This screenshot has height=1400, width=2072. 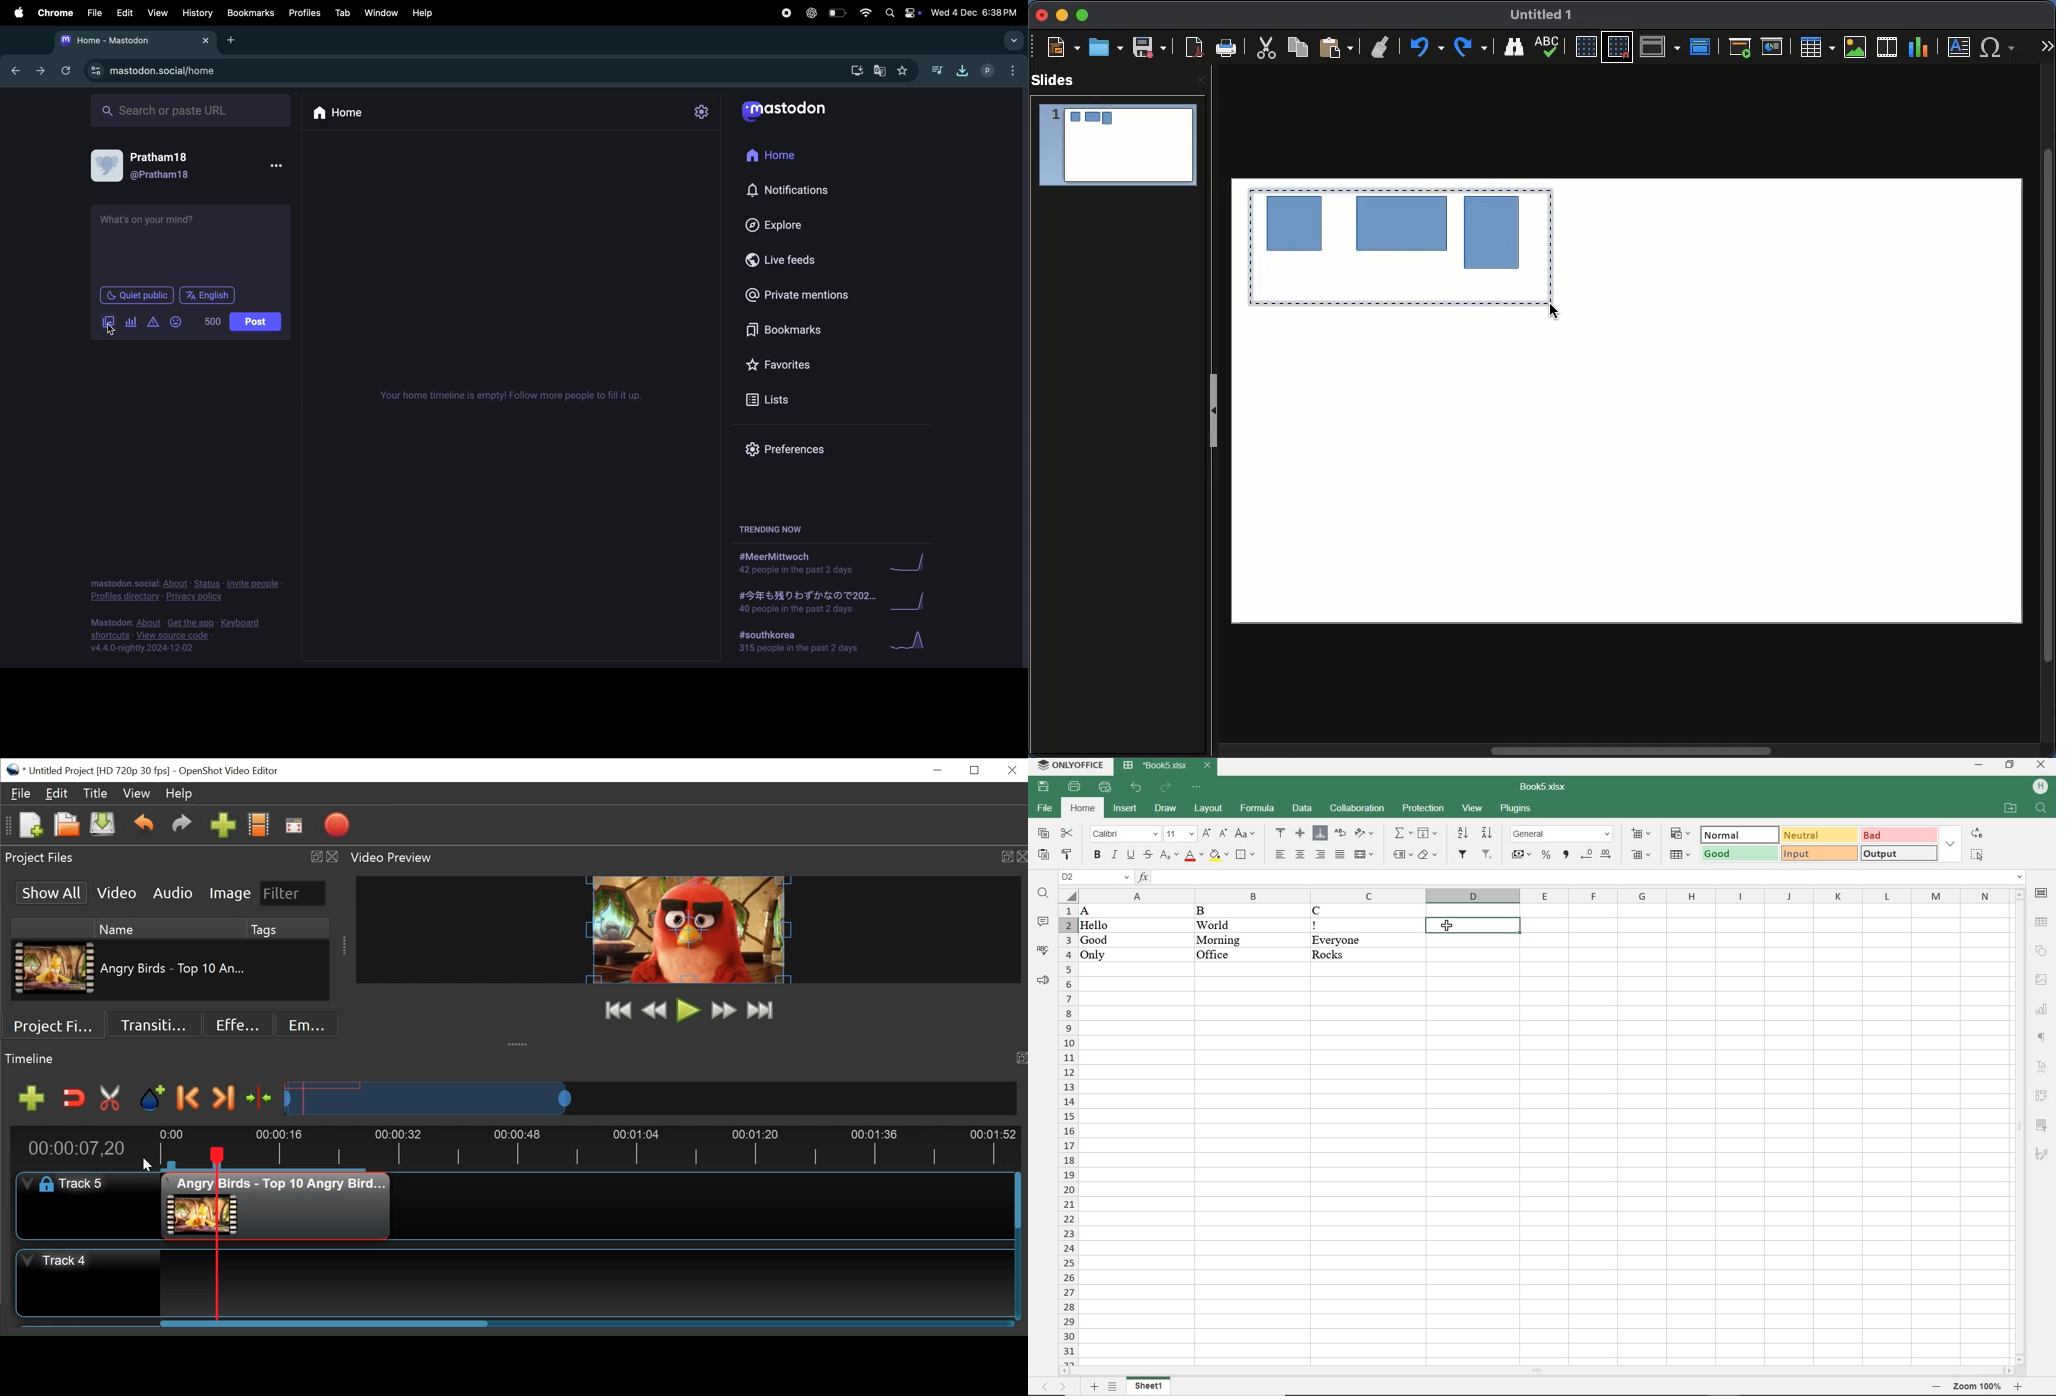 I want to click on home, so click(x=775, y=158).